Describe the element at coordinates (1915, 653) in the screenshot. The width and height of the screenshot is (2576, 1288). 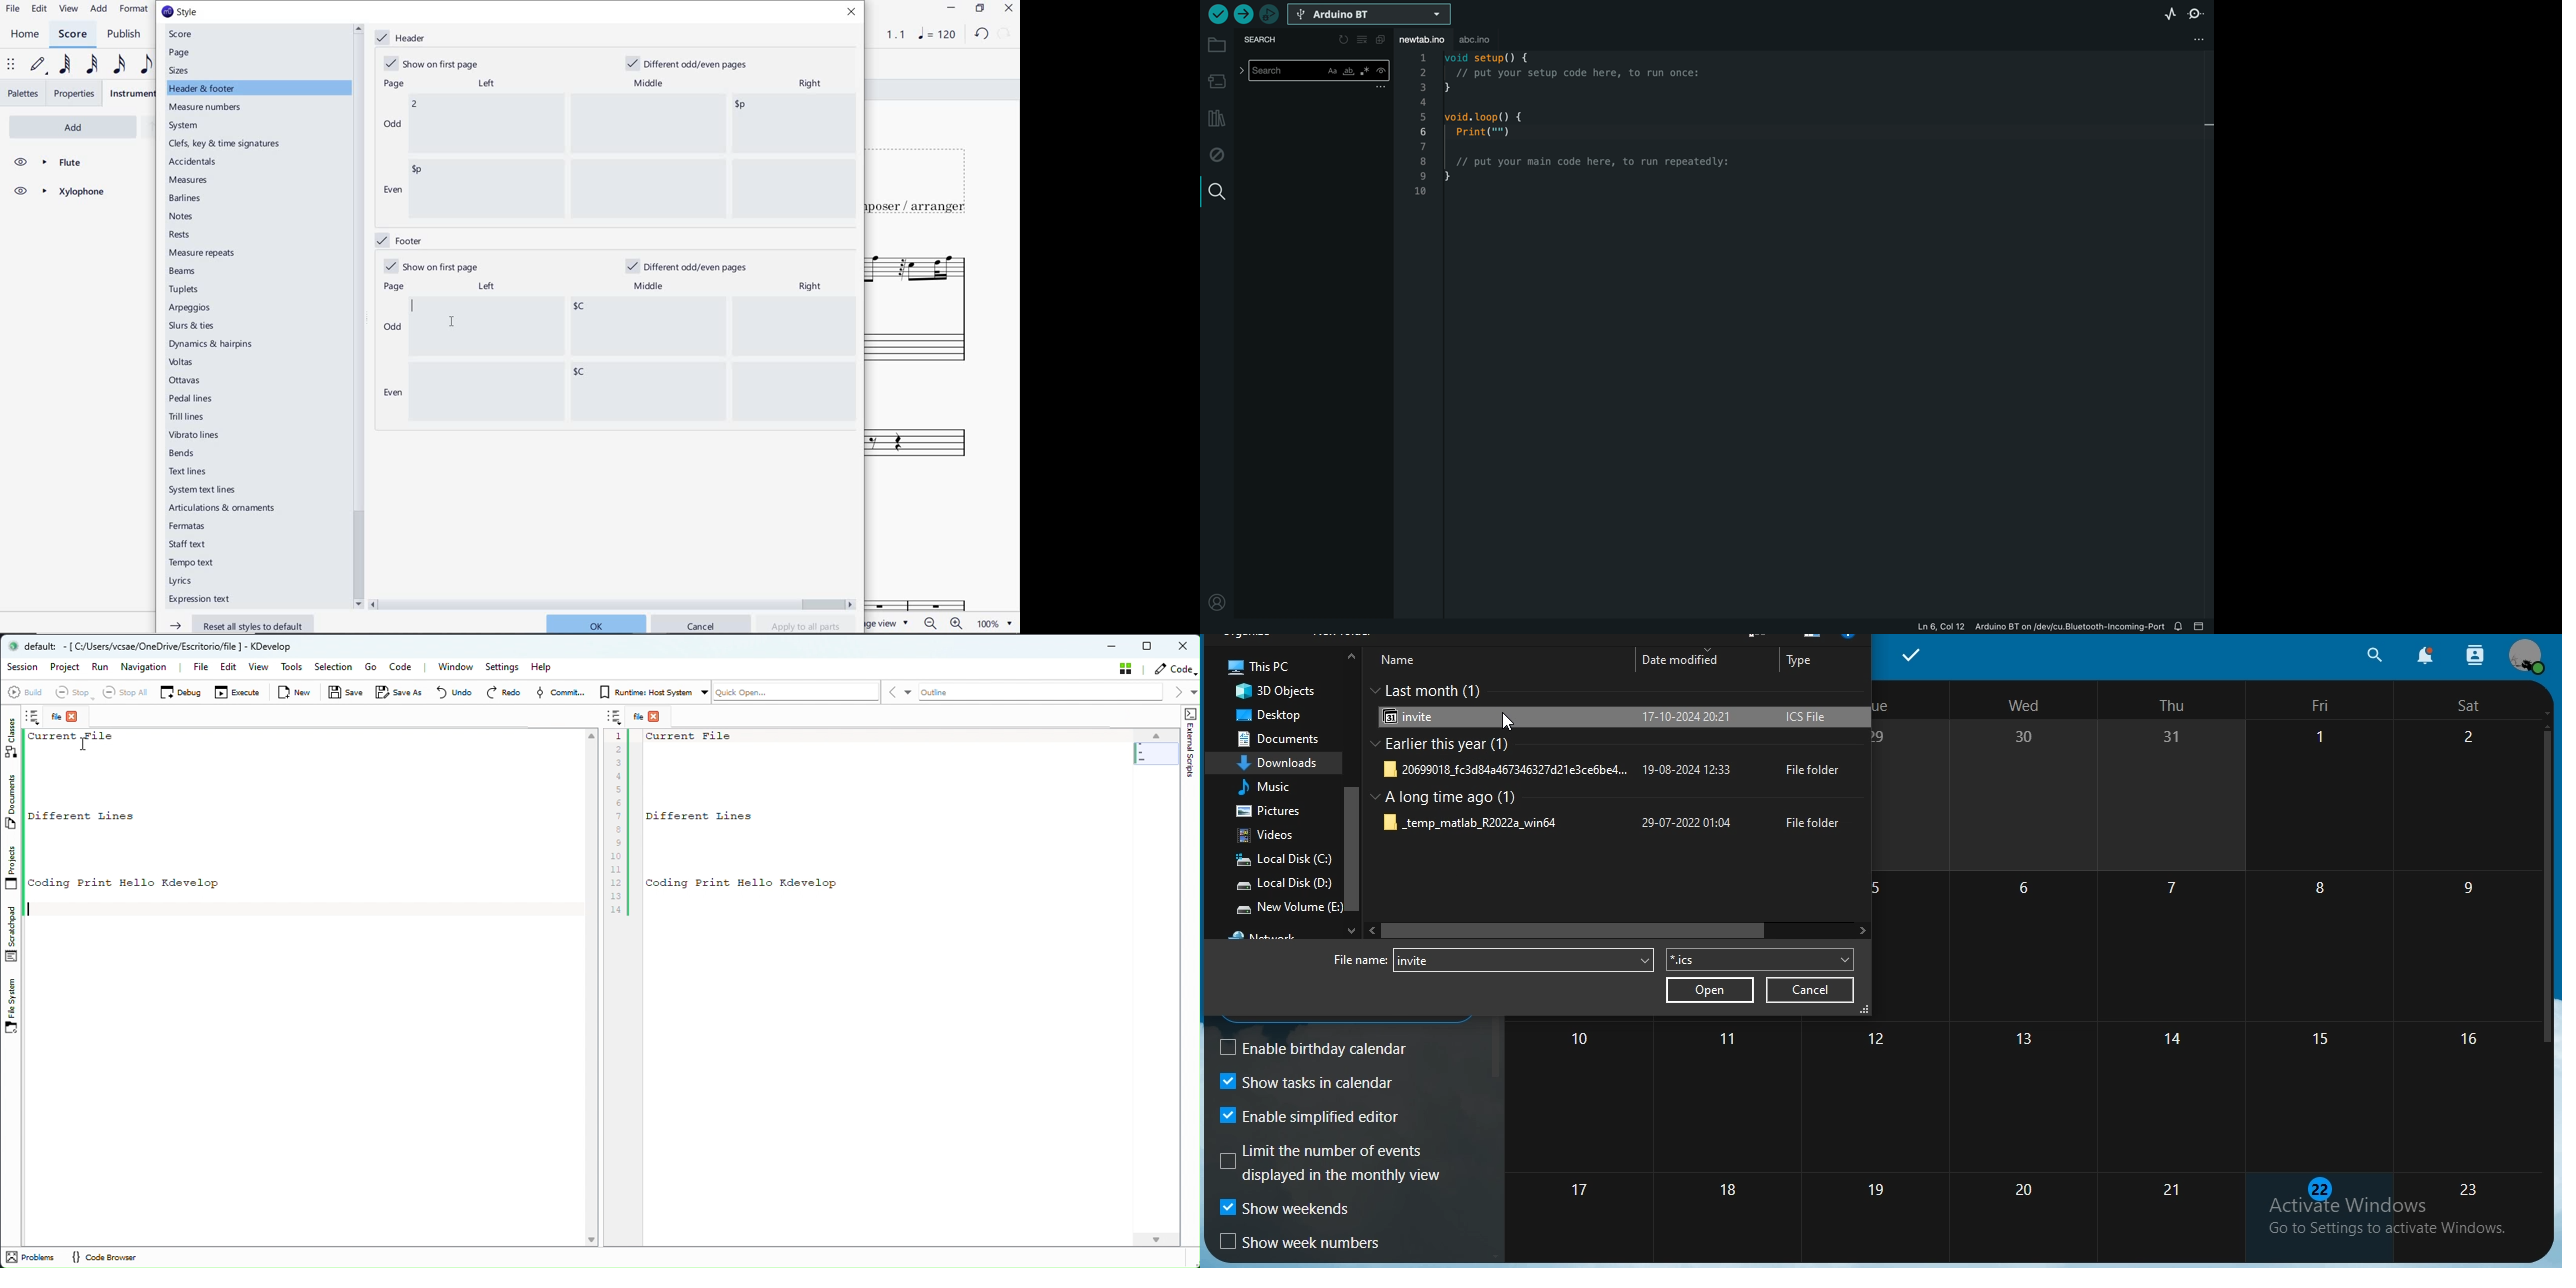
I see `tasks` at that location.